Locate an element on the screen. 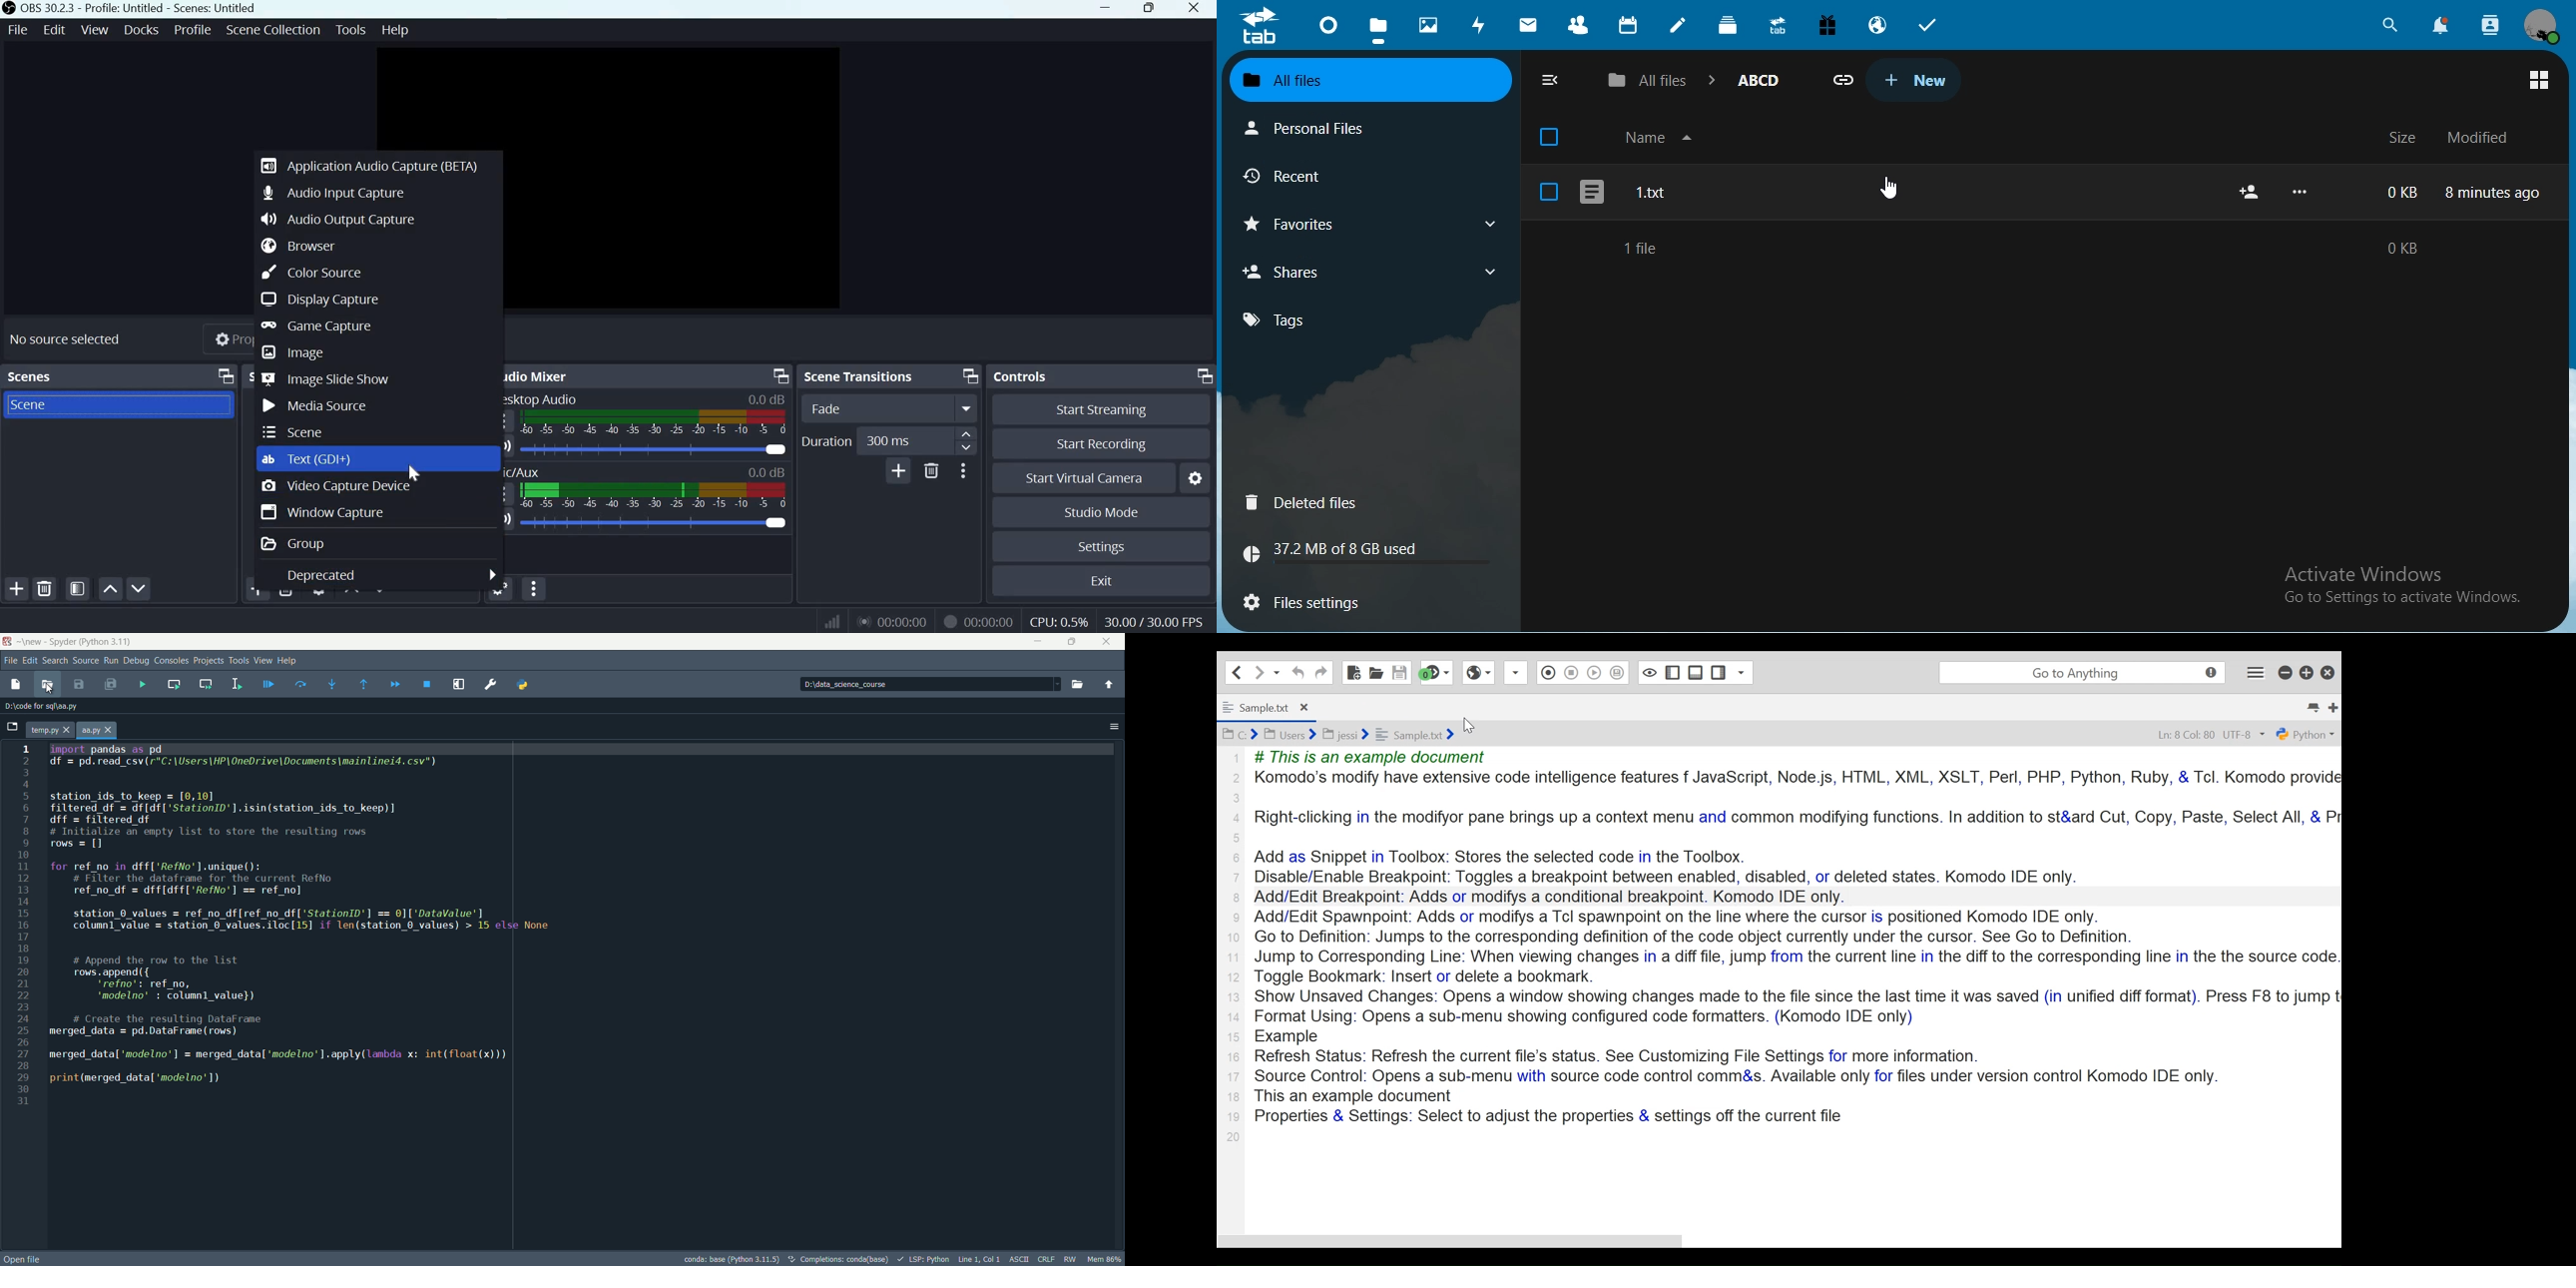  Window size toggle is located at coordinates (1151, 9).